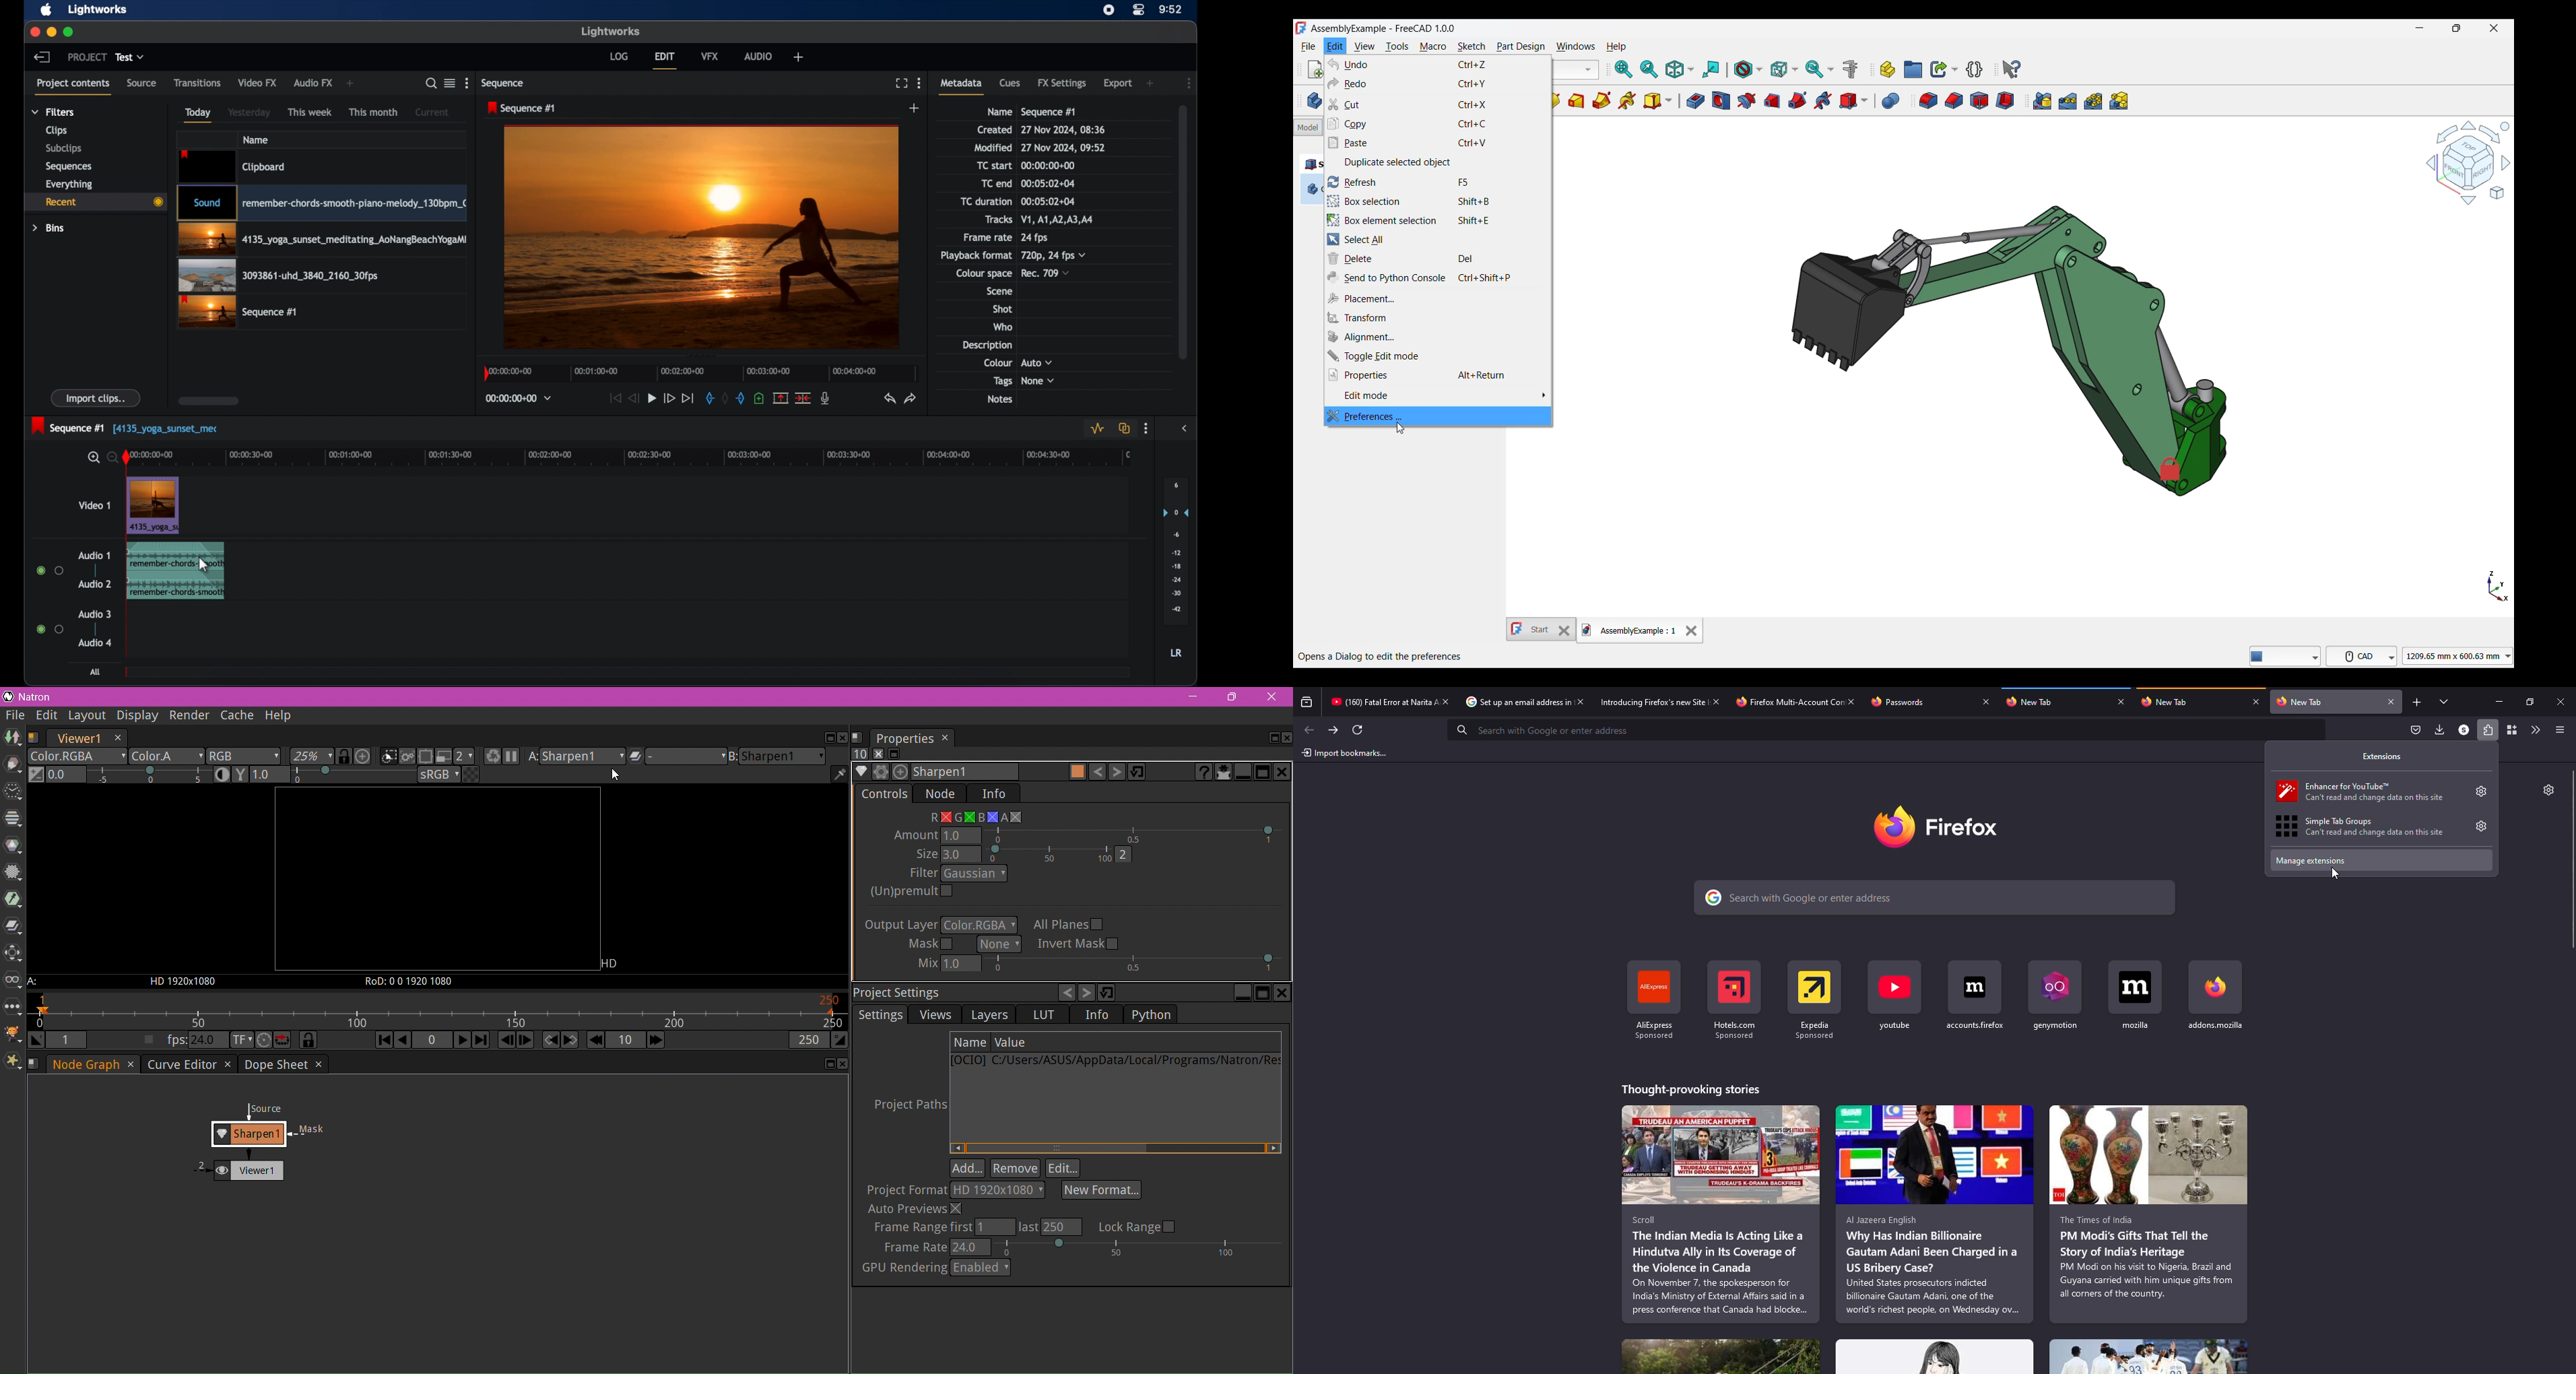  I want to click on undo, so click(889, 398).